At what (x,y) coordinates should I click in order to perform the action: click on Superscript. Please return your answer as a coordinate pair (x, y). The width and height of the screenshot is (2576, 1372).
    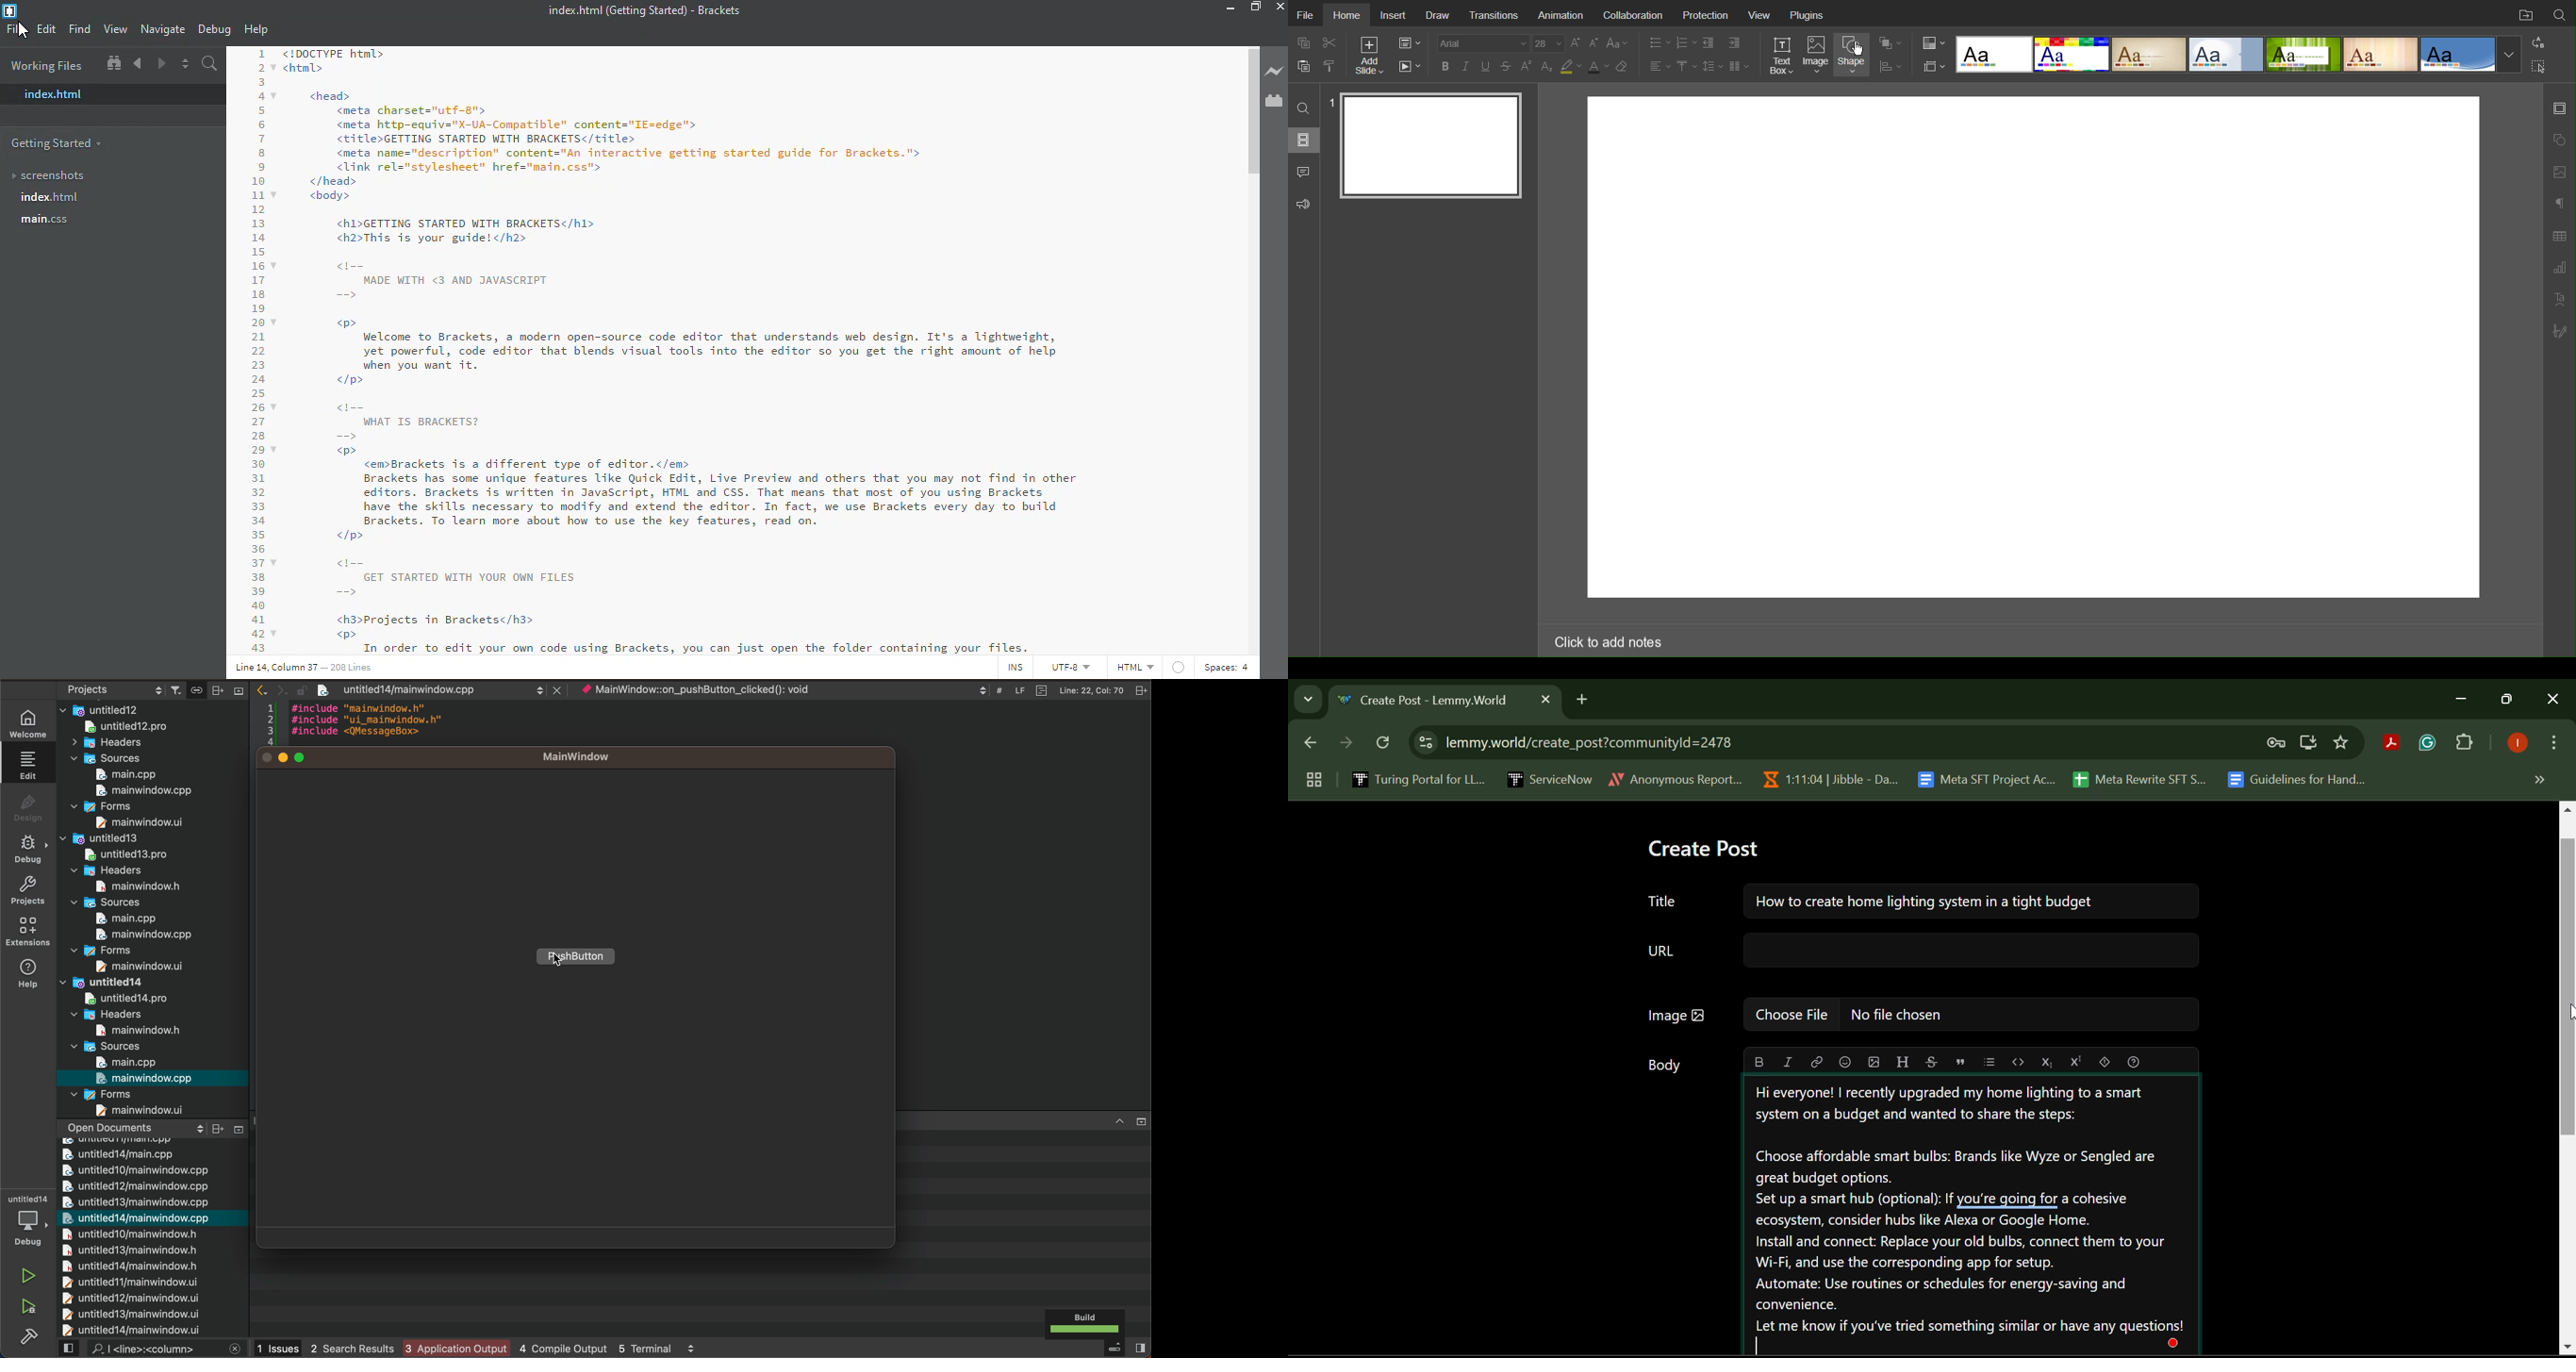
    Looking at the image, I should click on (1527, 66).